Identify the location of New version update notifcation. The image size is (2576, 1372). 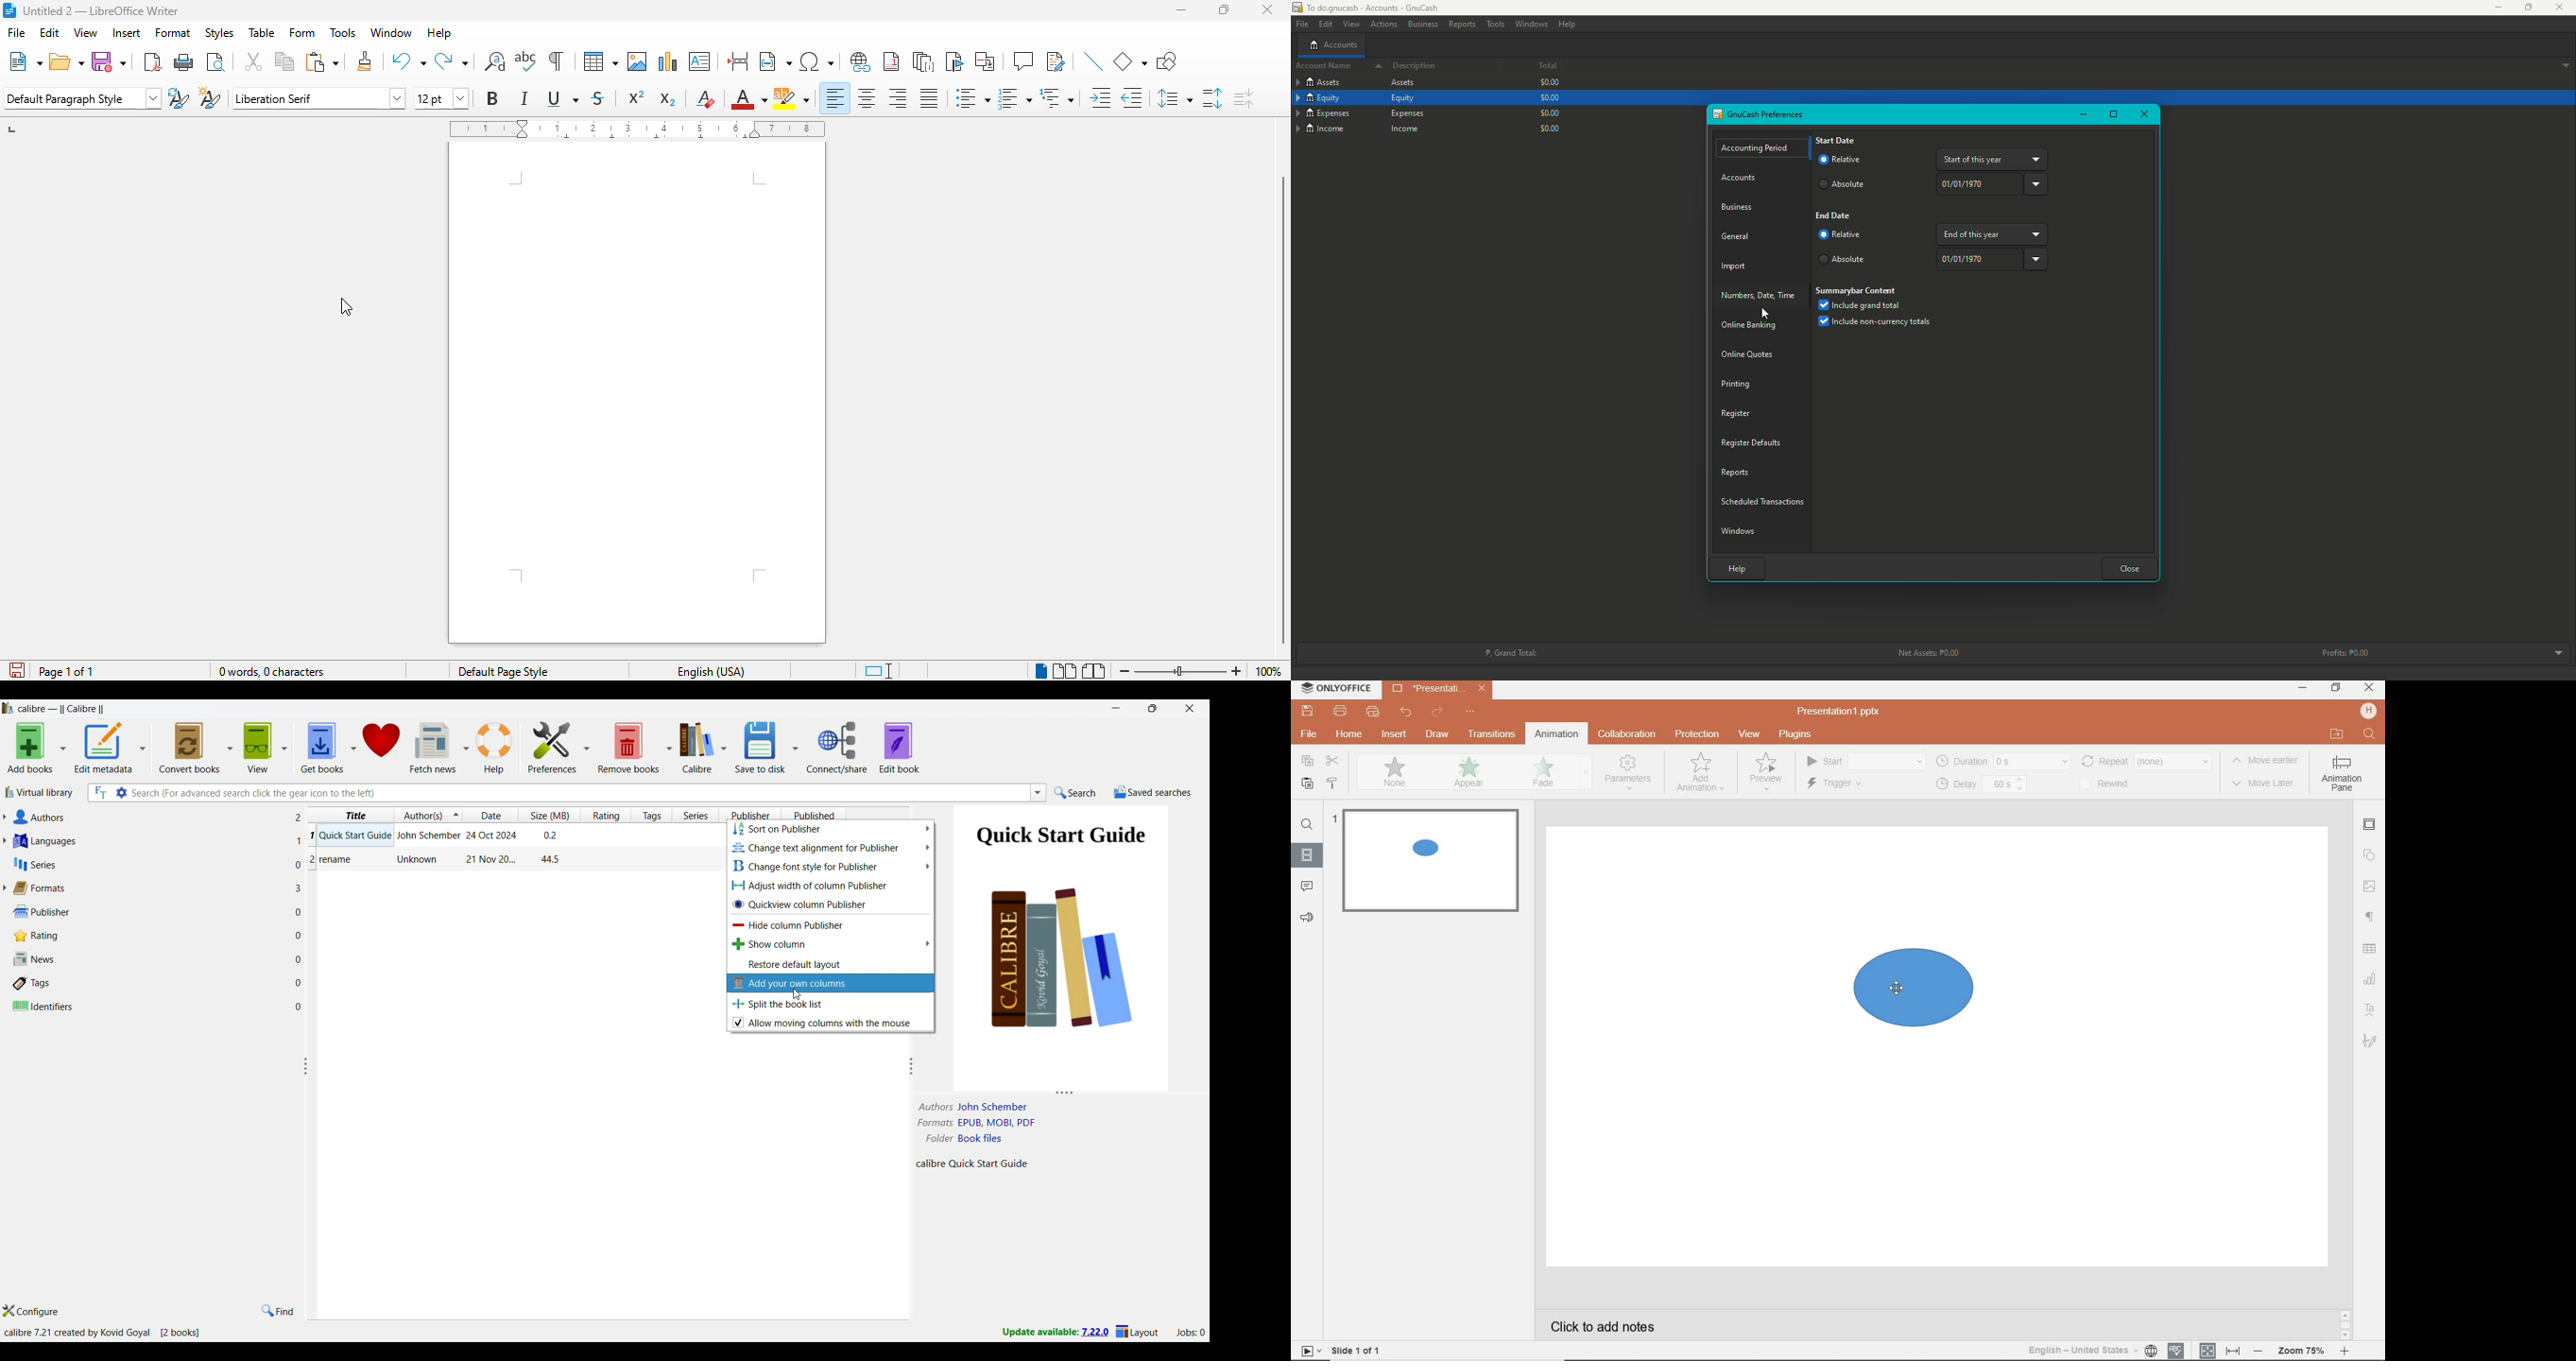
(1055, 1331).